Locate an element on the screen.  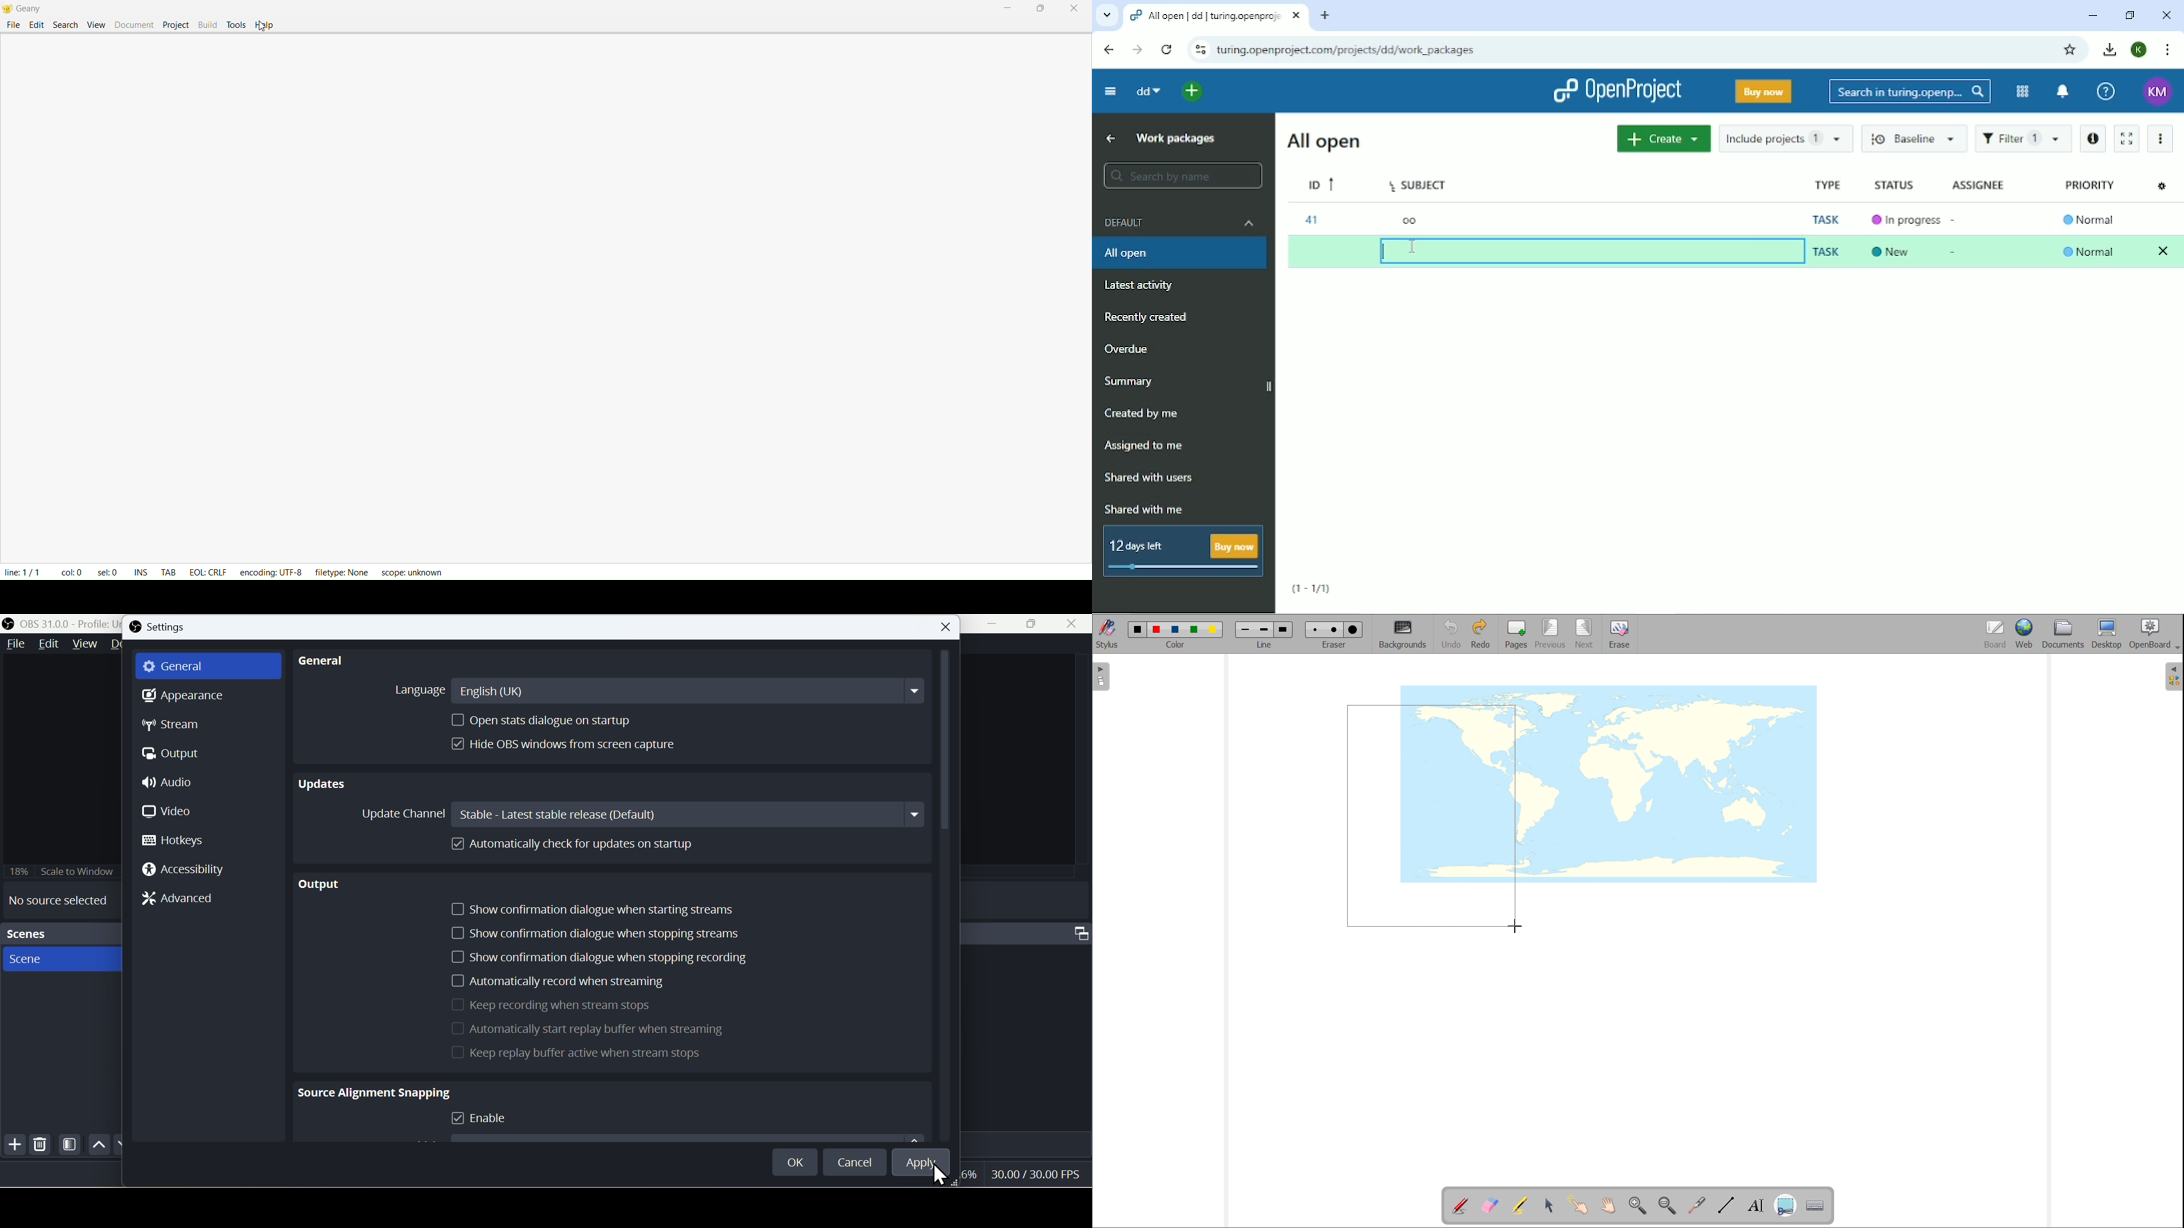
Cursor is located at coordinates (940, 1174).